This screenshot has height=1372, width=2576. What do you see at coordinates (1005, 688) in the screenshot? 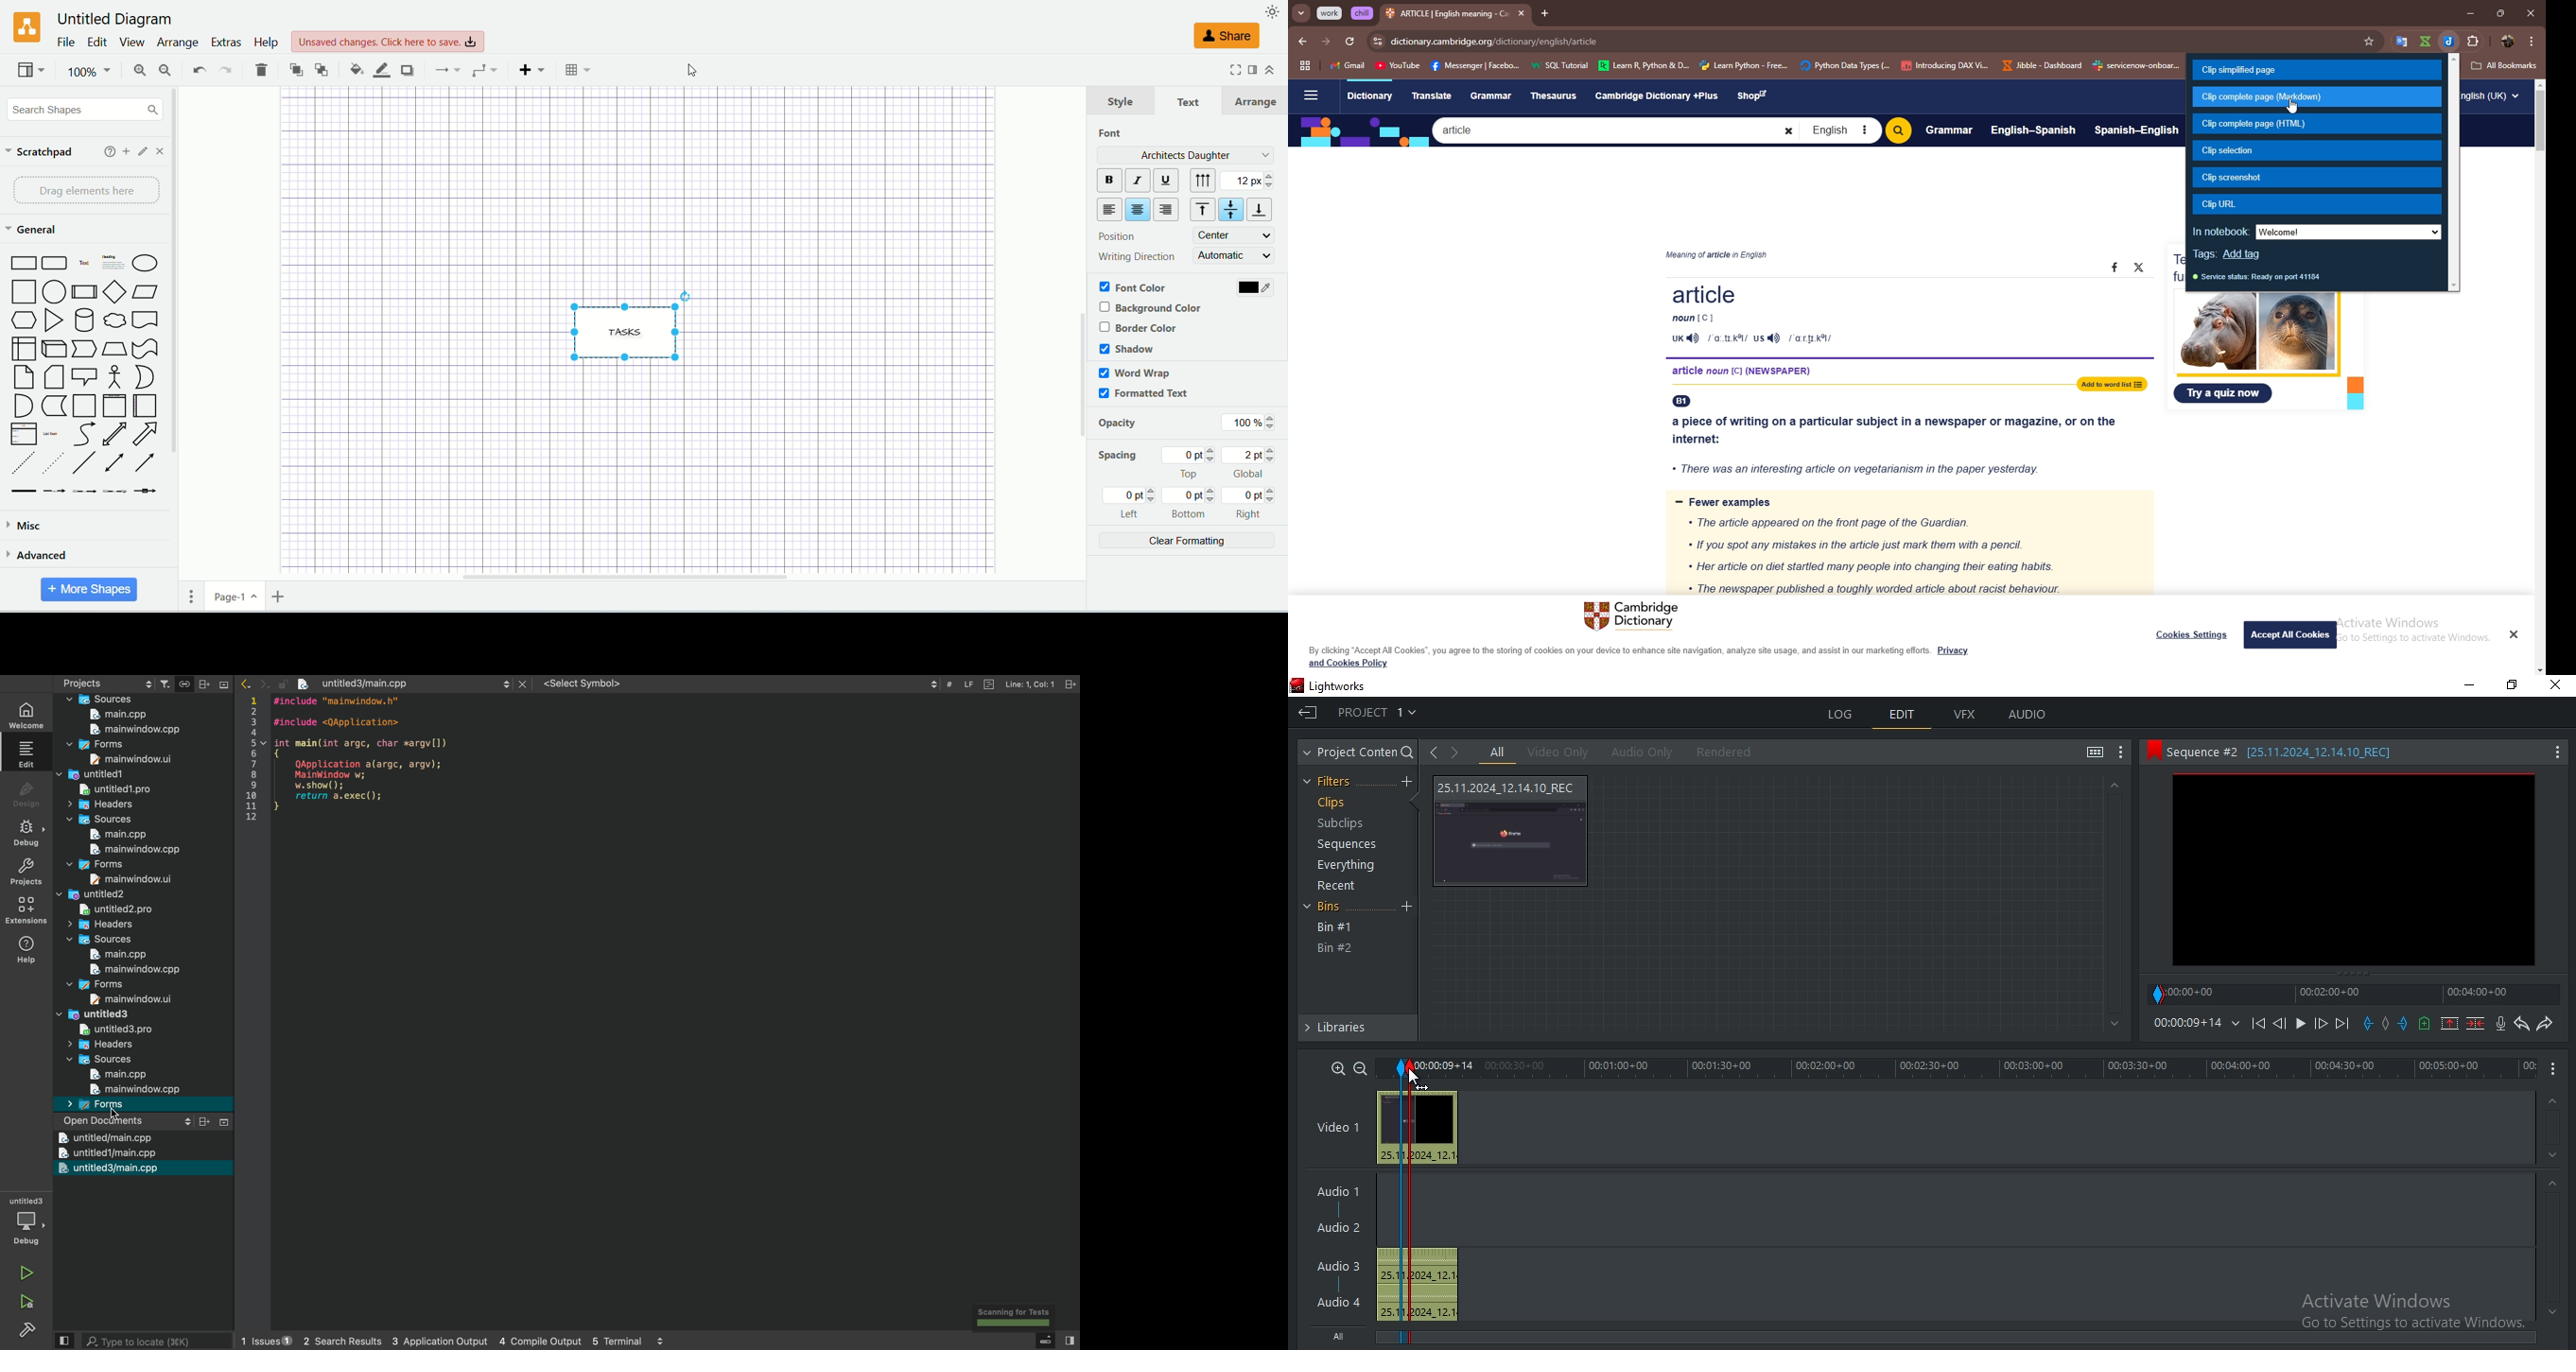
I see `Toolbar` at bounding box center [1005, 688].